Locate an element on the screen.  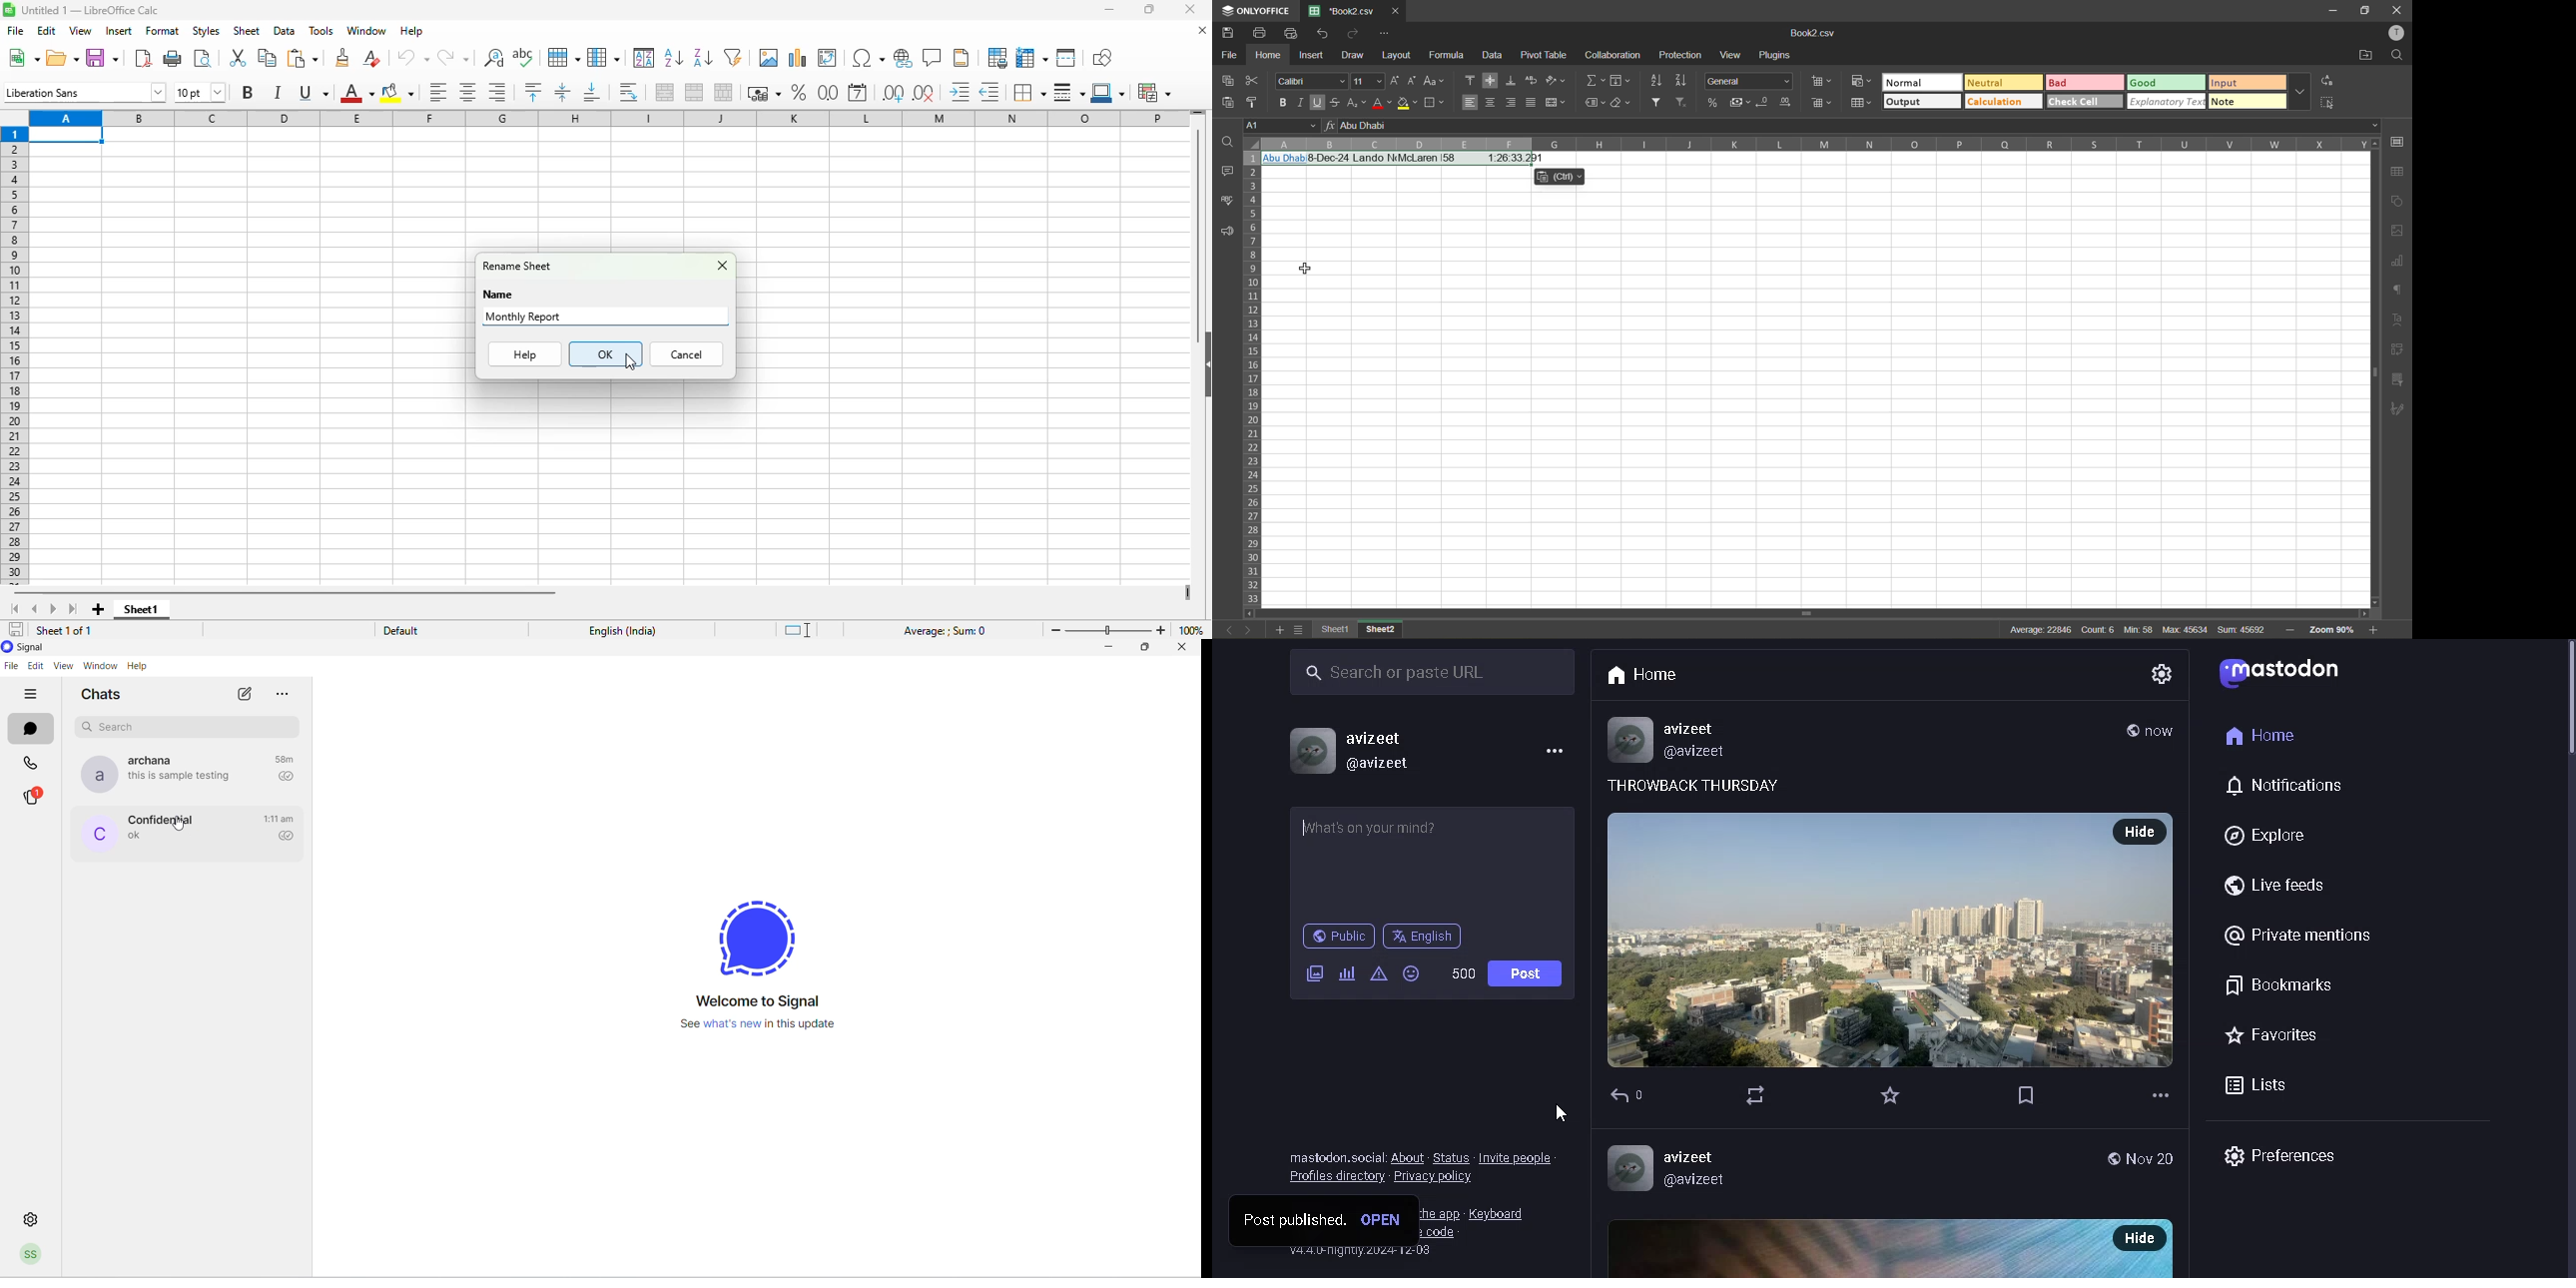
align top is located at coordinates (1470, 82).